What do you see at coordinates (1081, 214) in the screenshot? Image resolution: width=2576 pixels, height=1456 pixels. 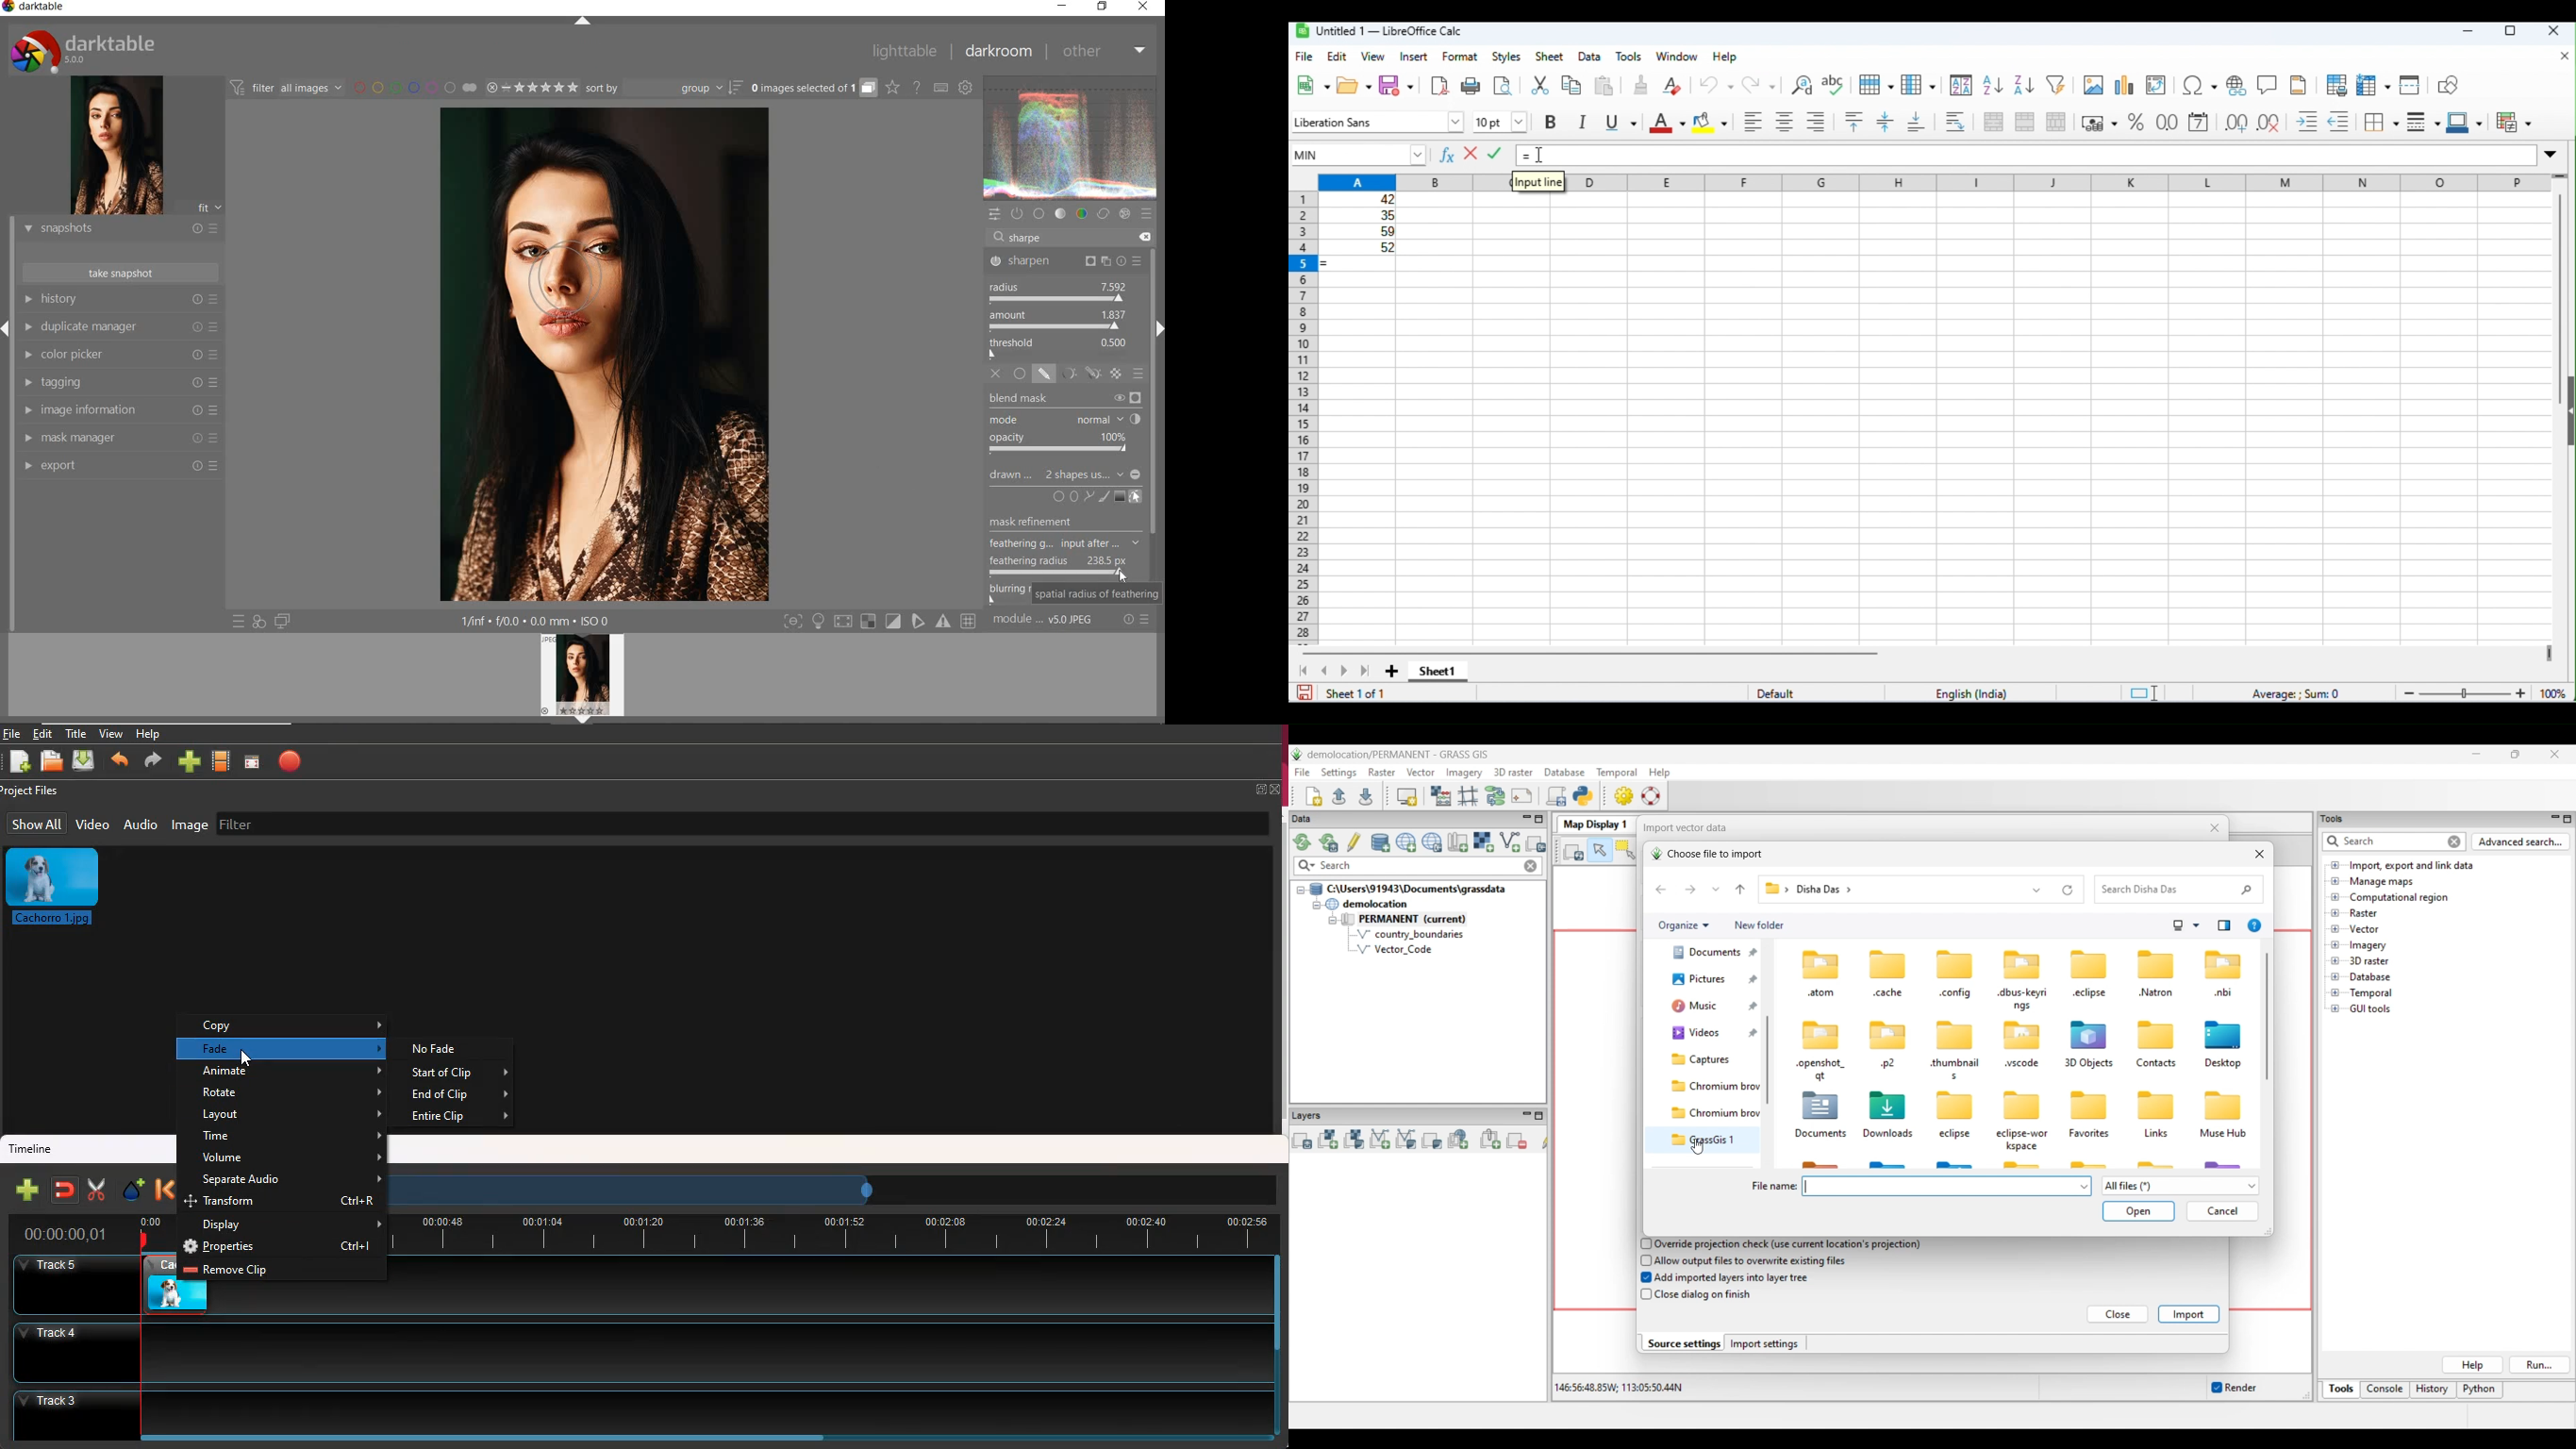 I see `color` at bounding box center [1081, 214].